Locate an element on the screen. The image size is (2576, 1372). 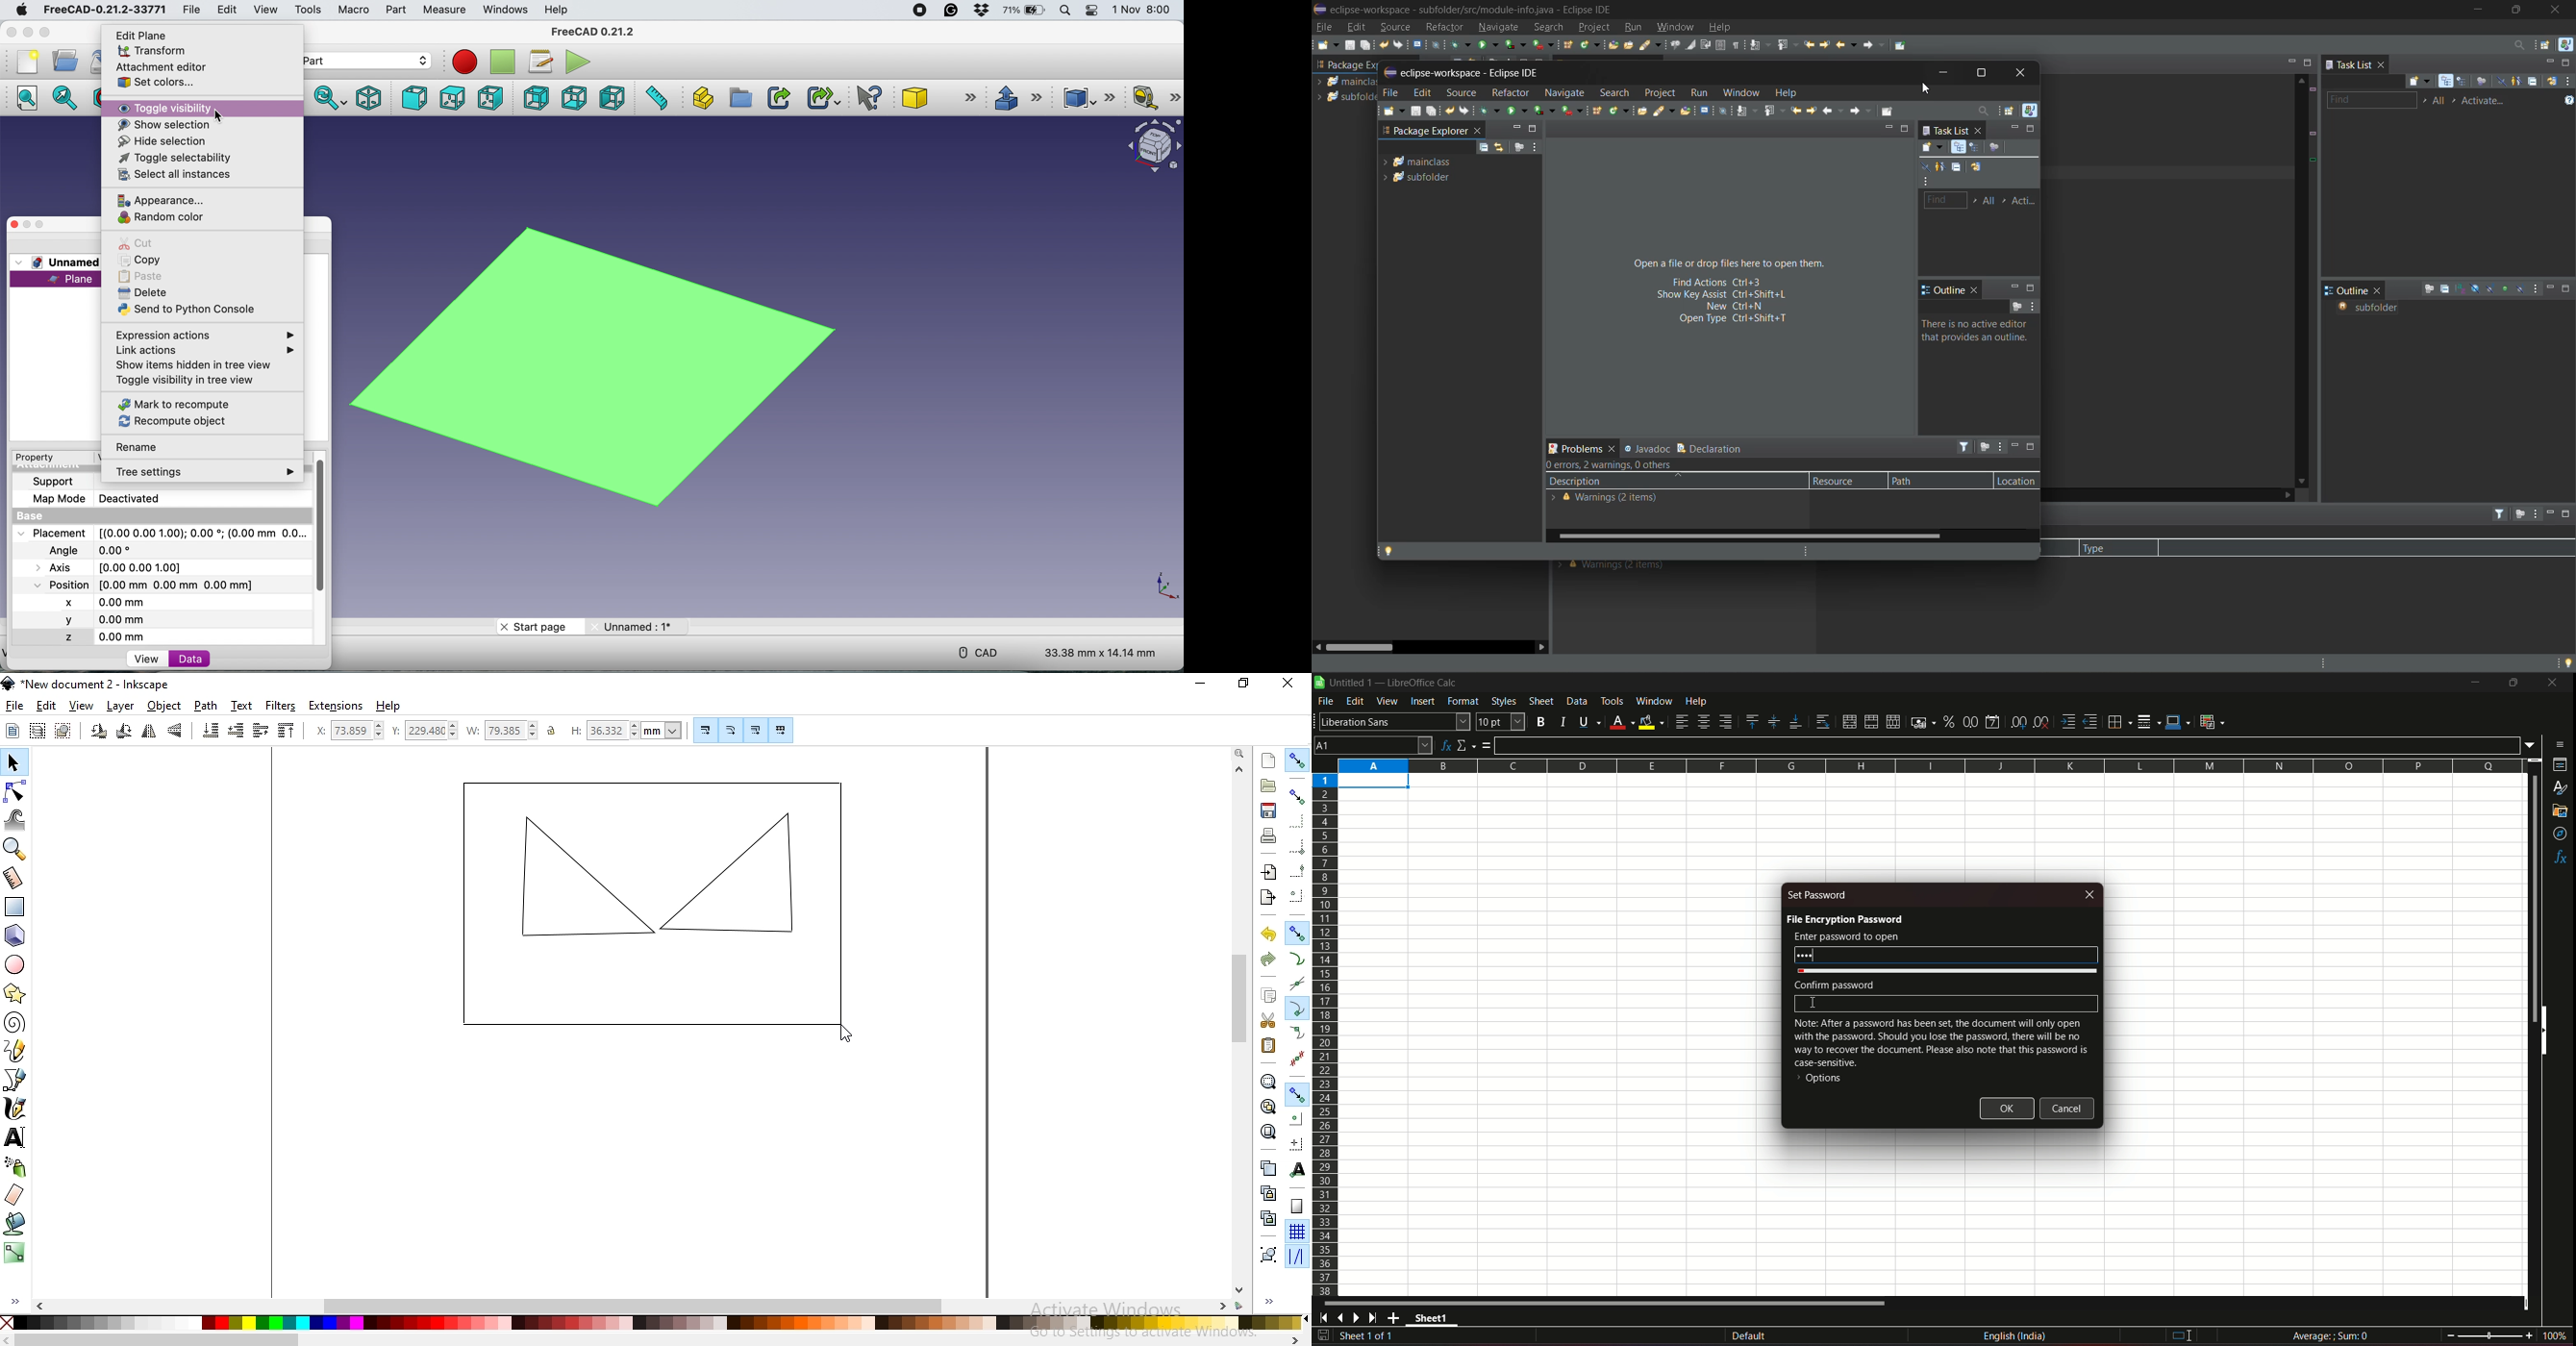
open an existing document is located at coordinates (1268, 785).